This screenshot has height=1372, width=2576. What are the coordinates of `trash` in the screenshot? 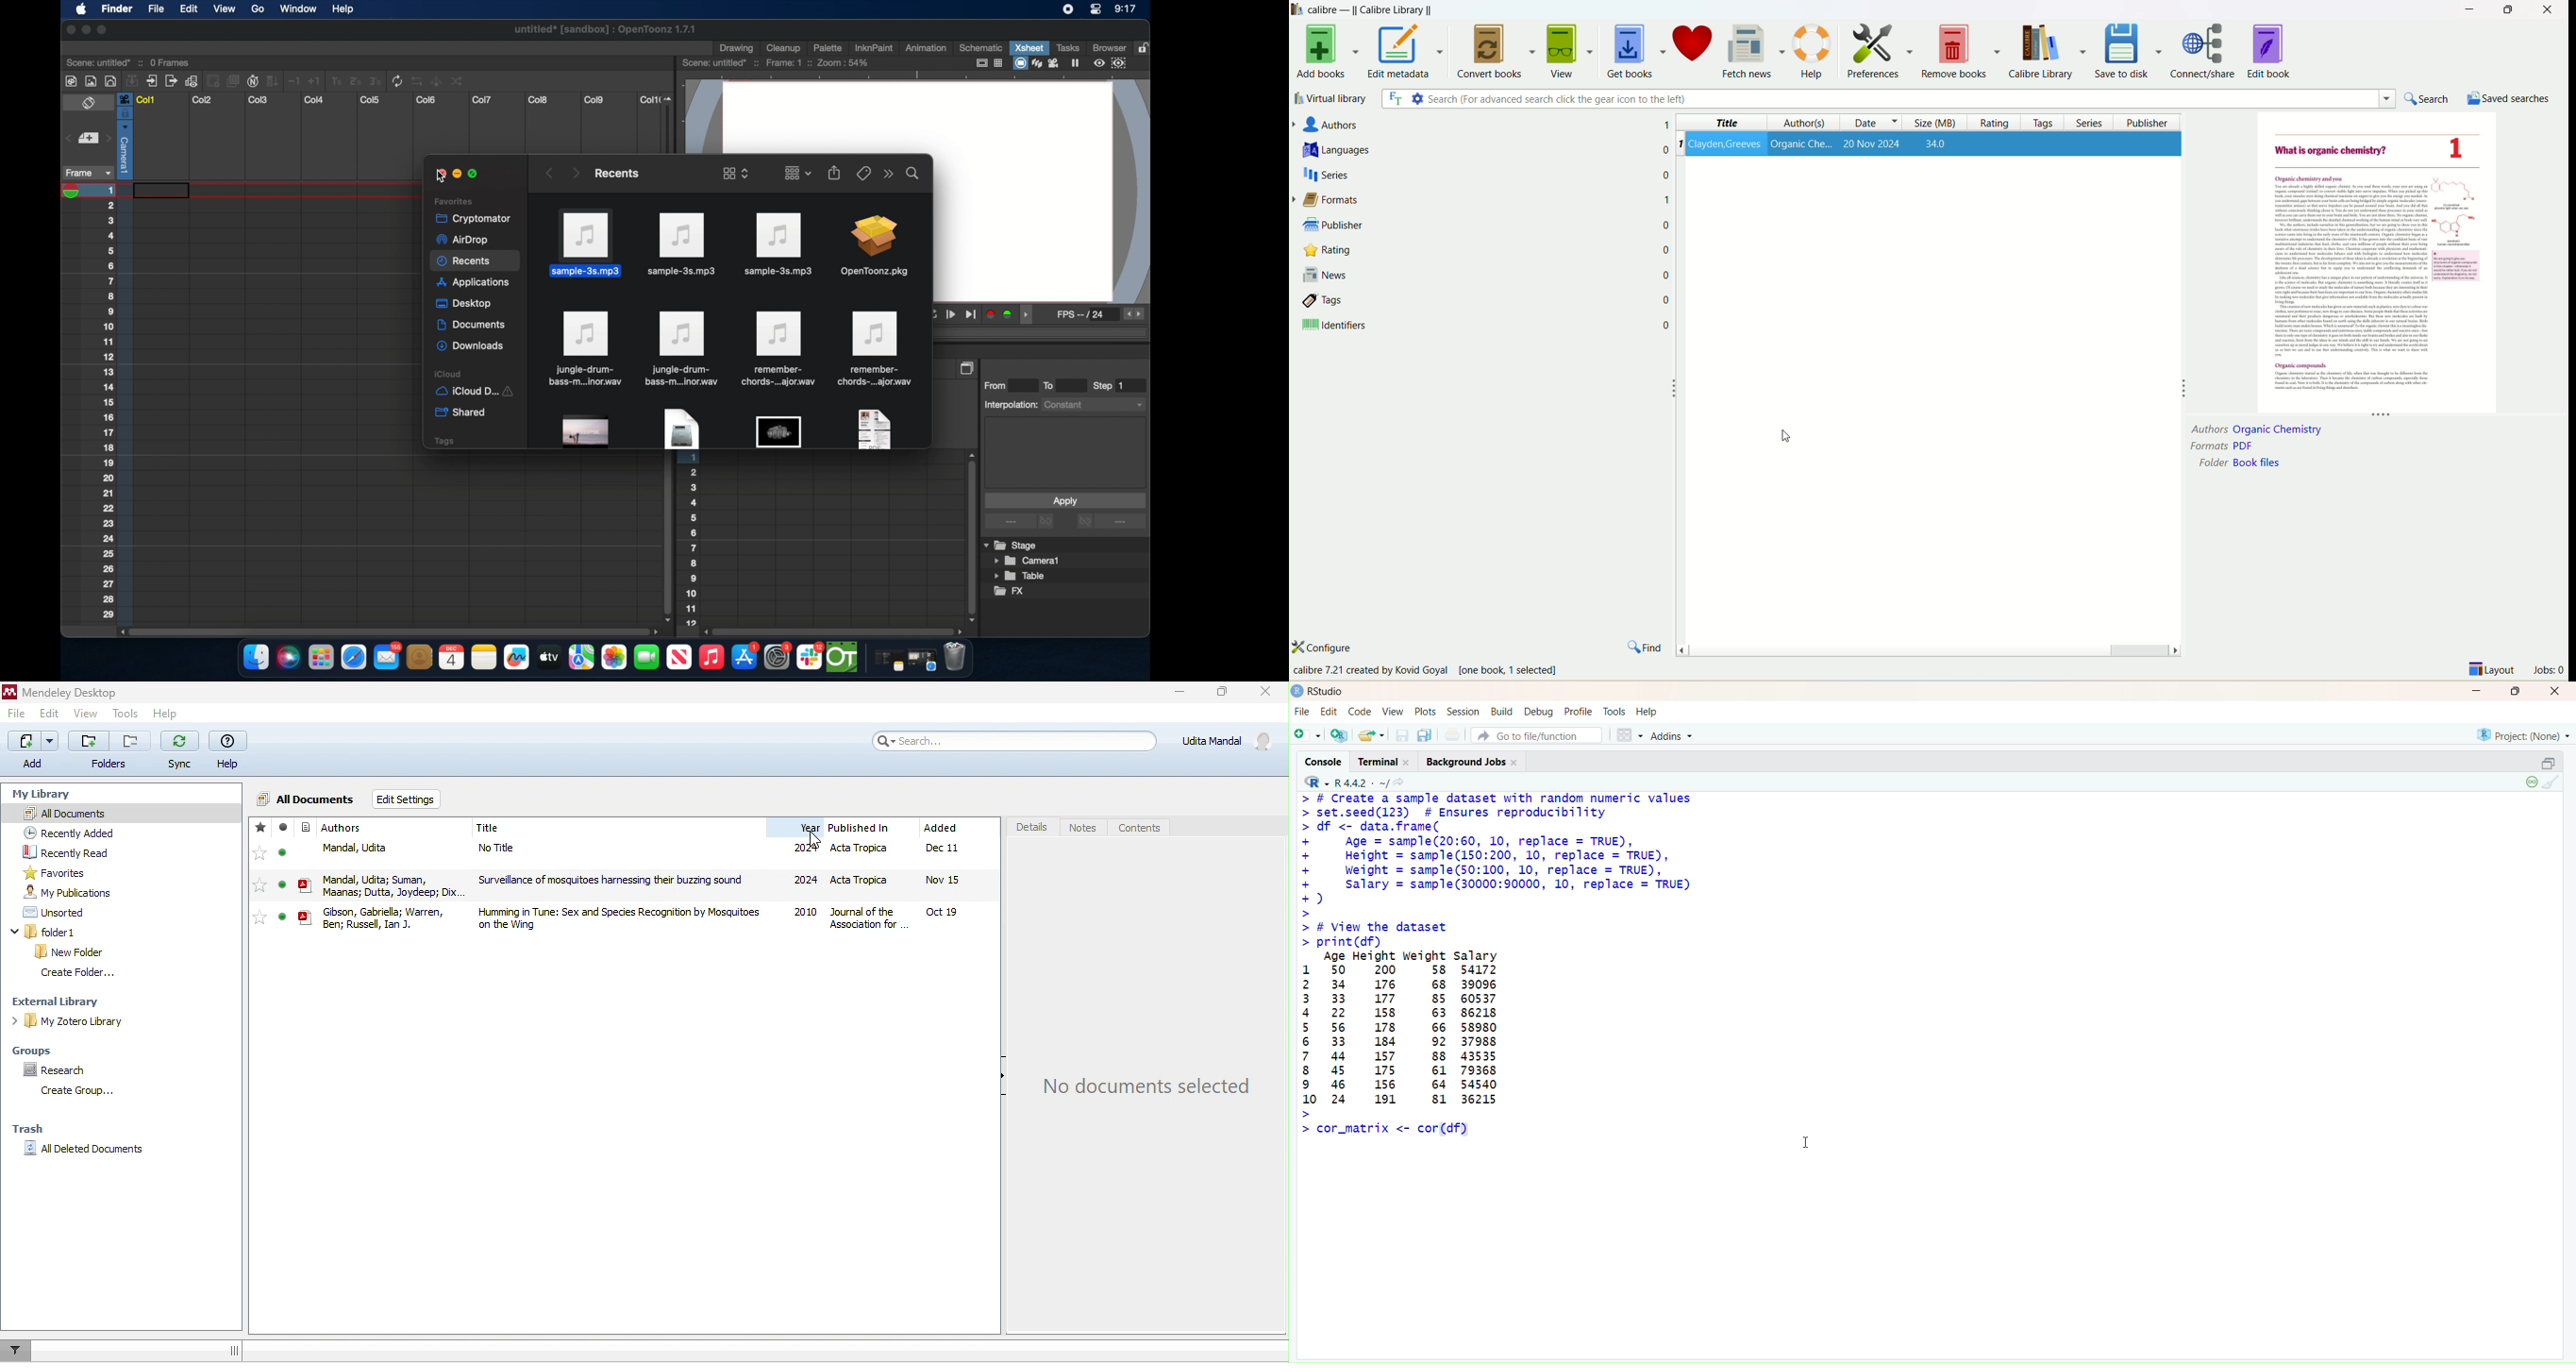 It's located at (955, 658).